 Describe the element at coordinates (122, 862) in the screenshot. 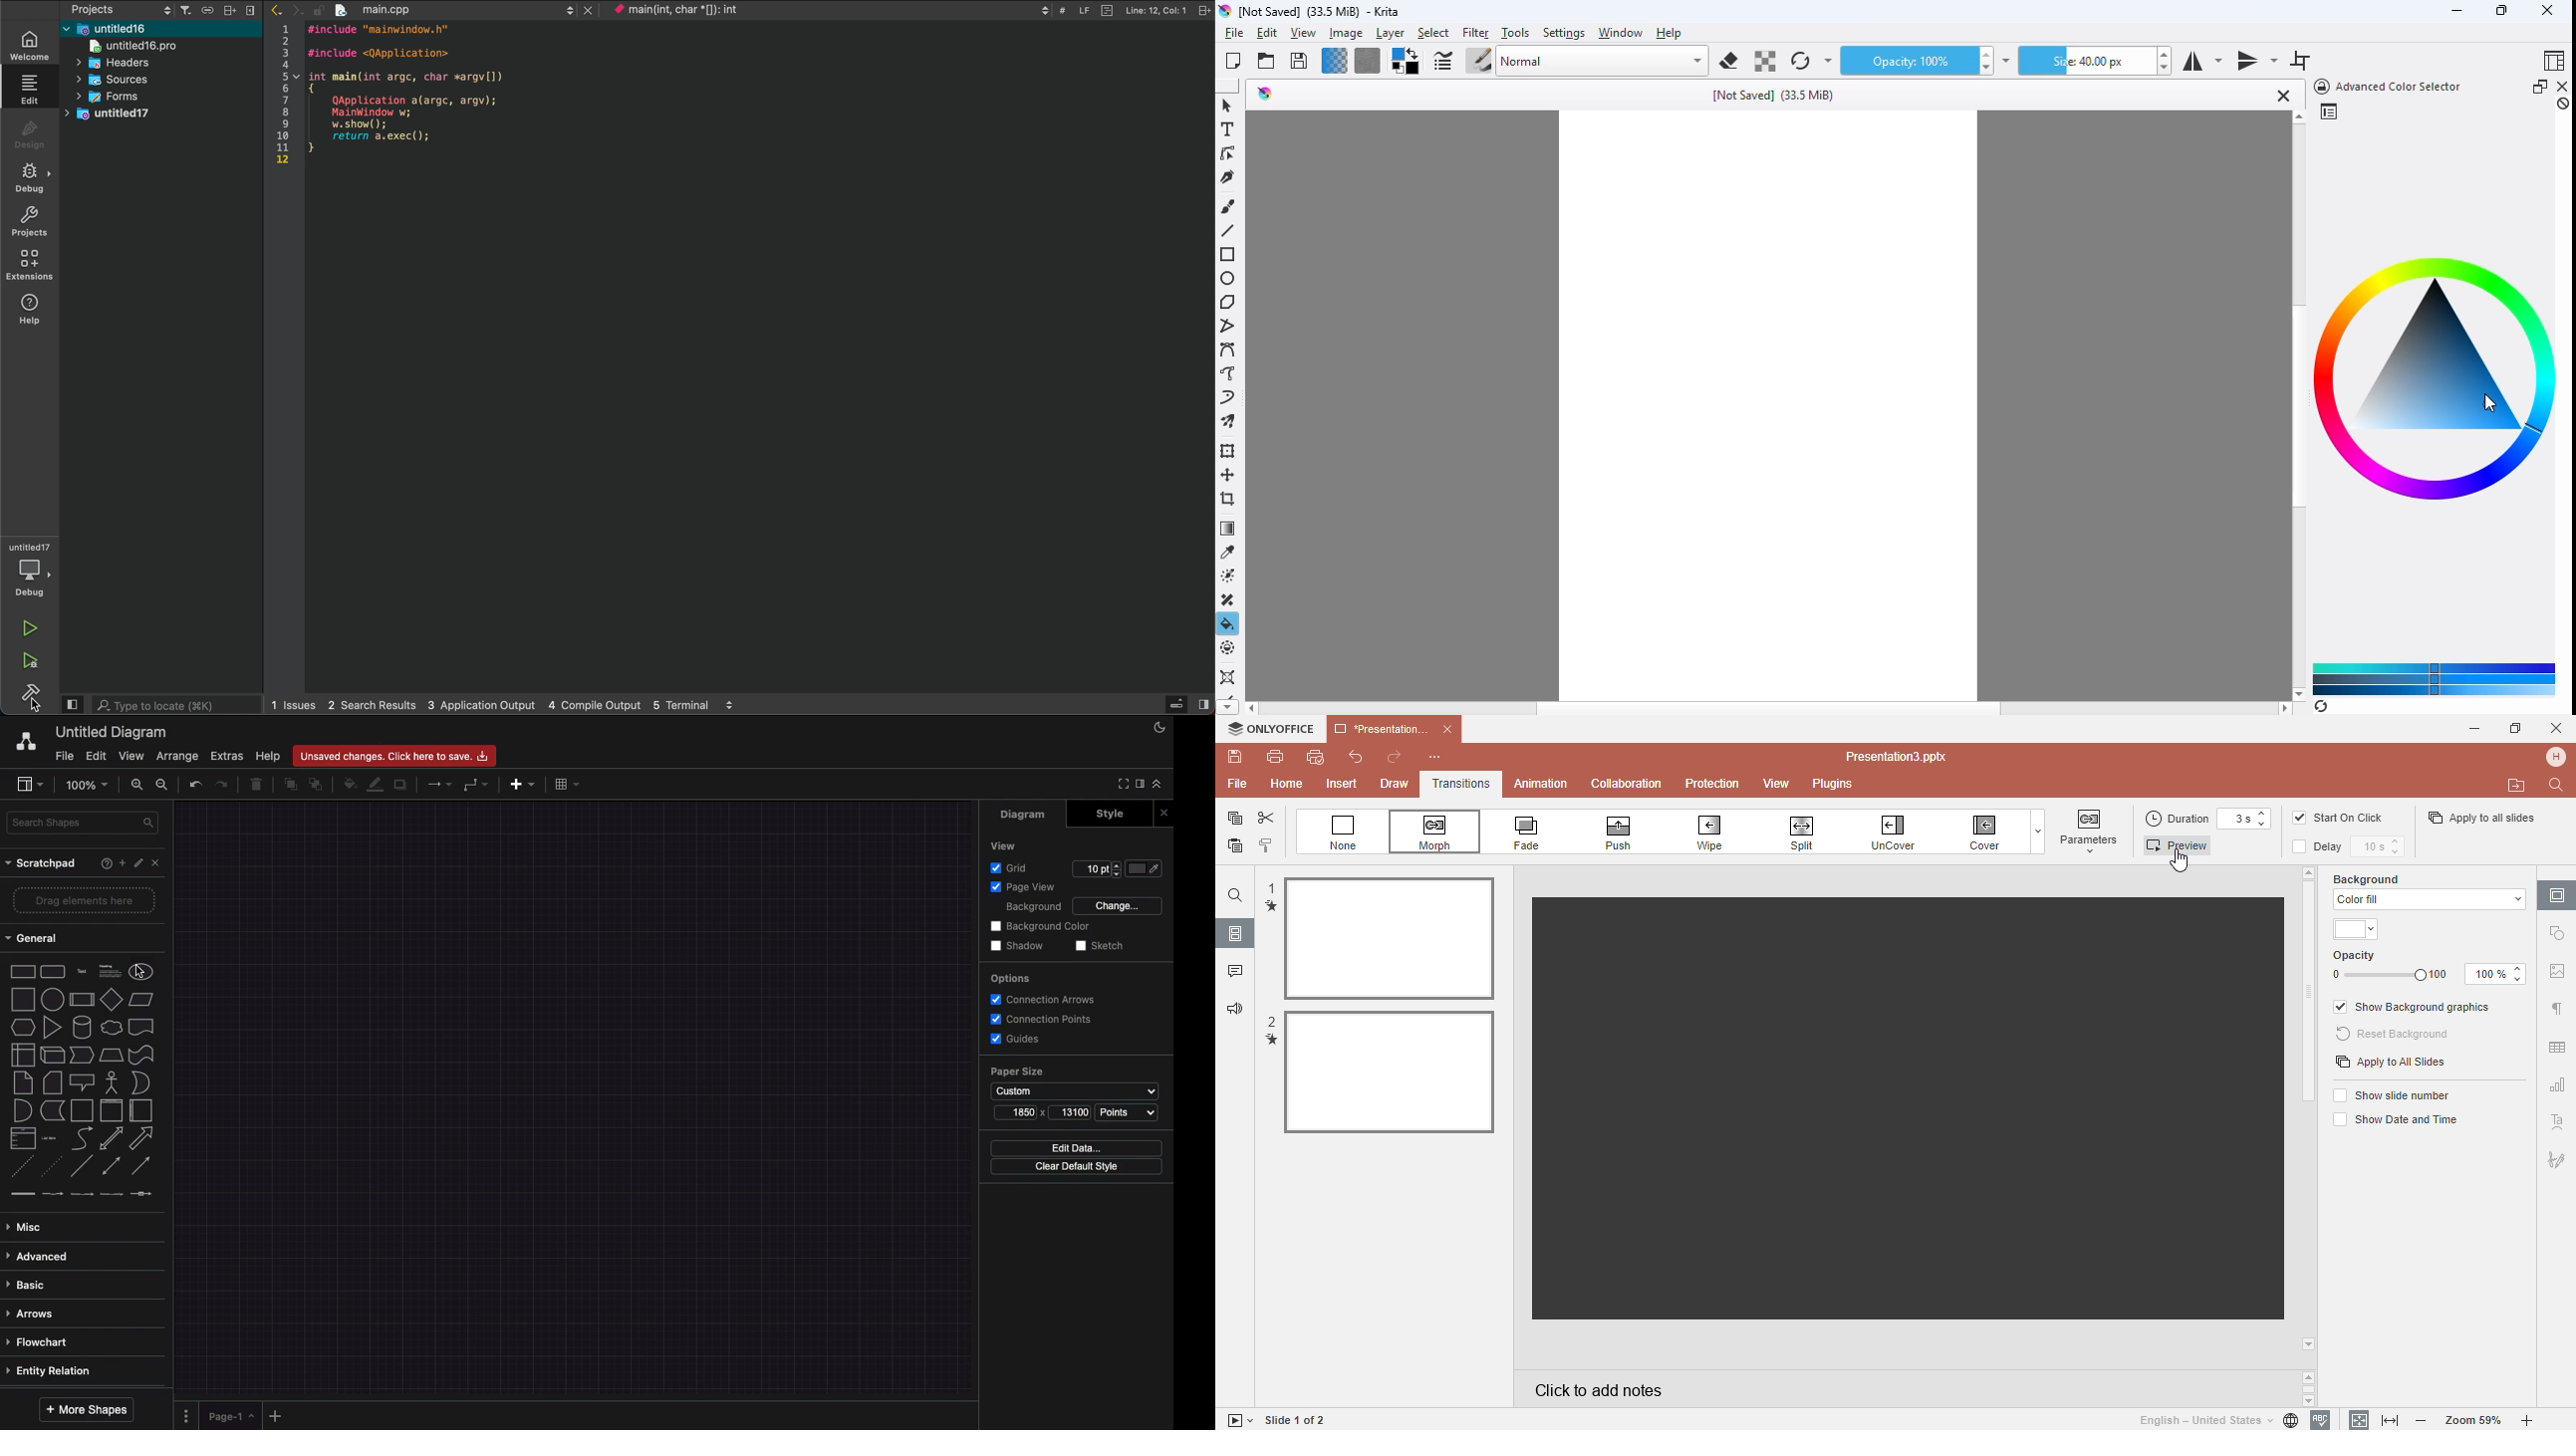

I see `Add` at that location.